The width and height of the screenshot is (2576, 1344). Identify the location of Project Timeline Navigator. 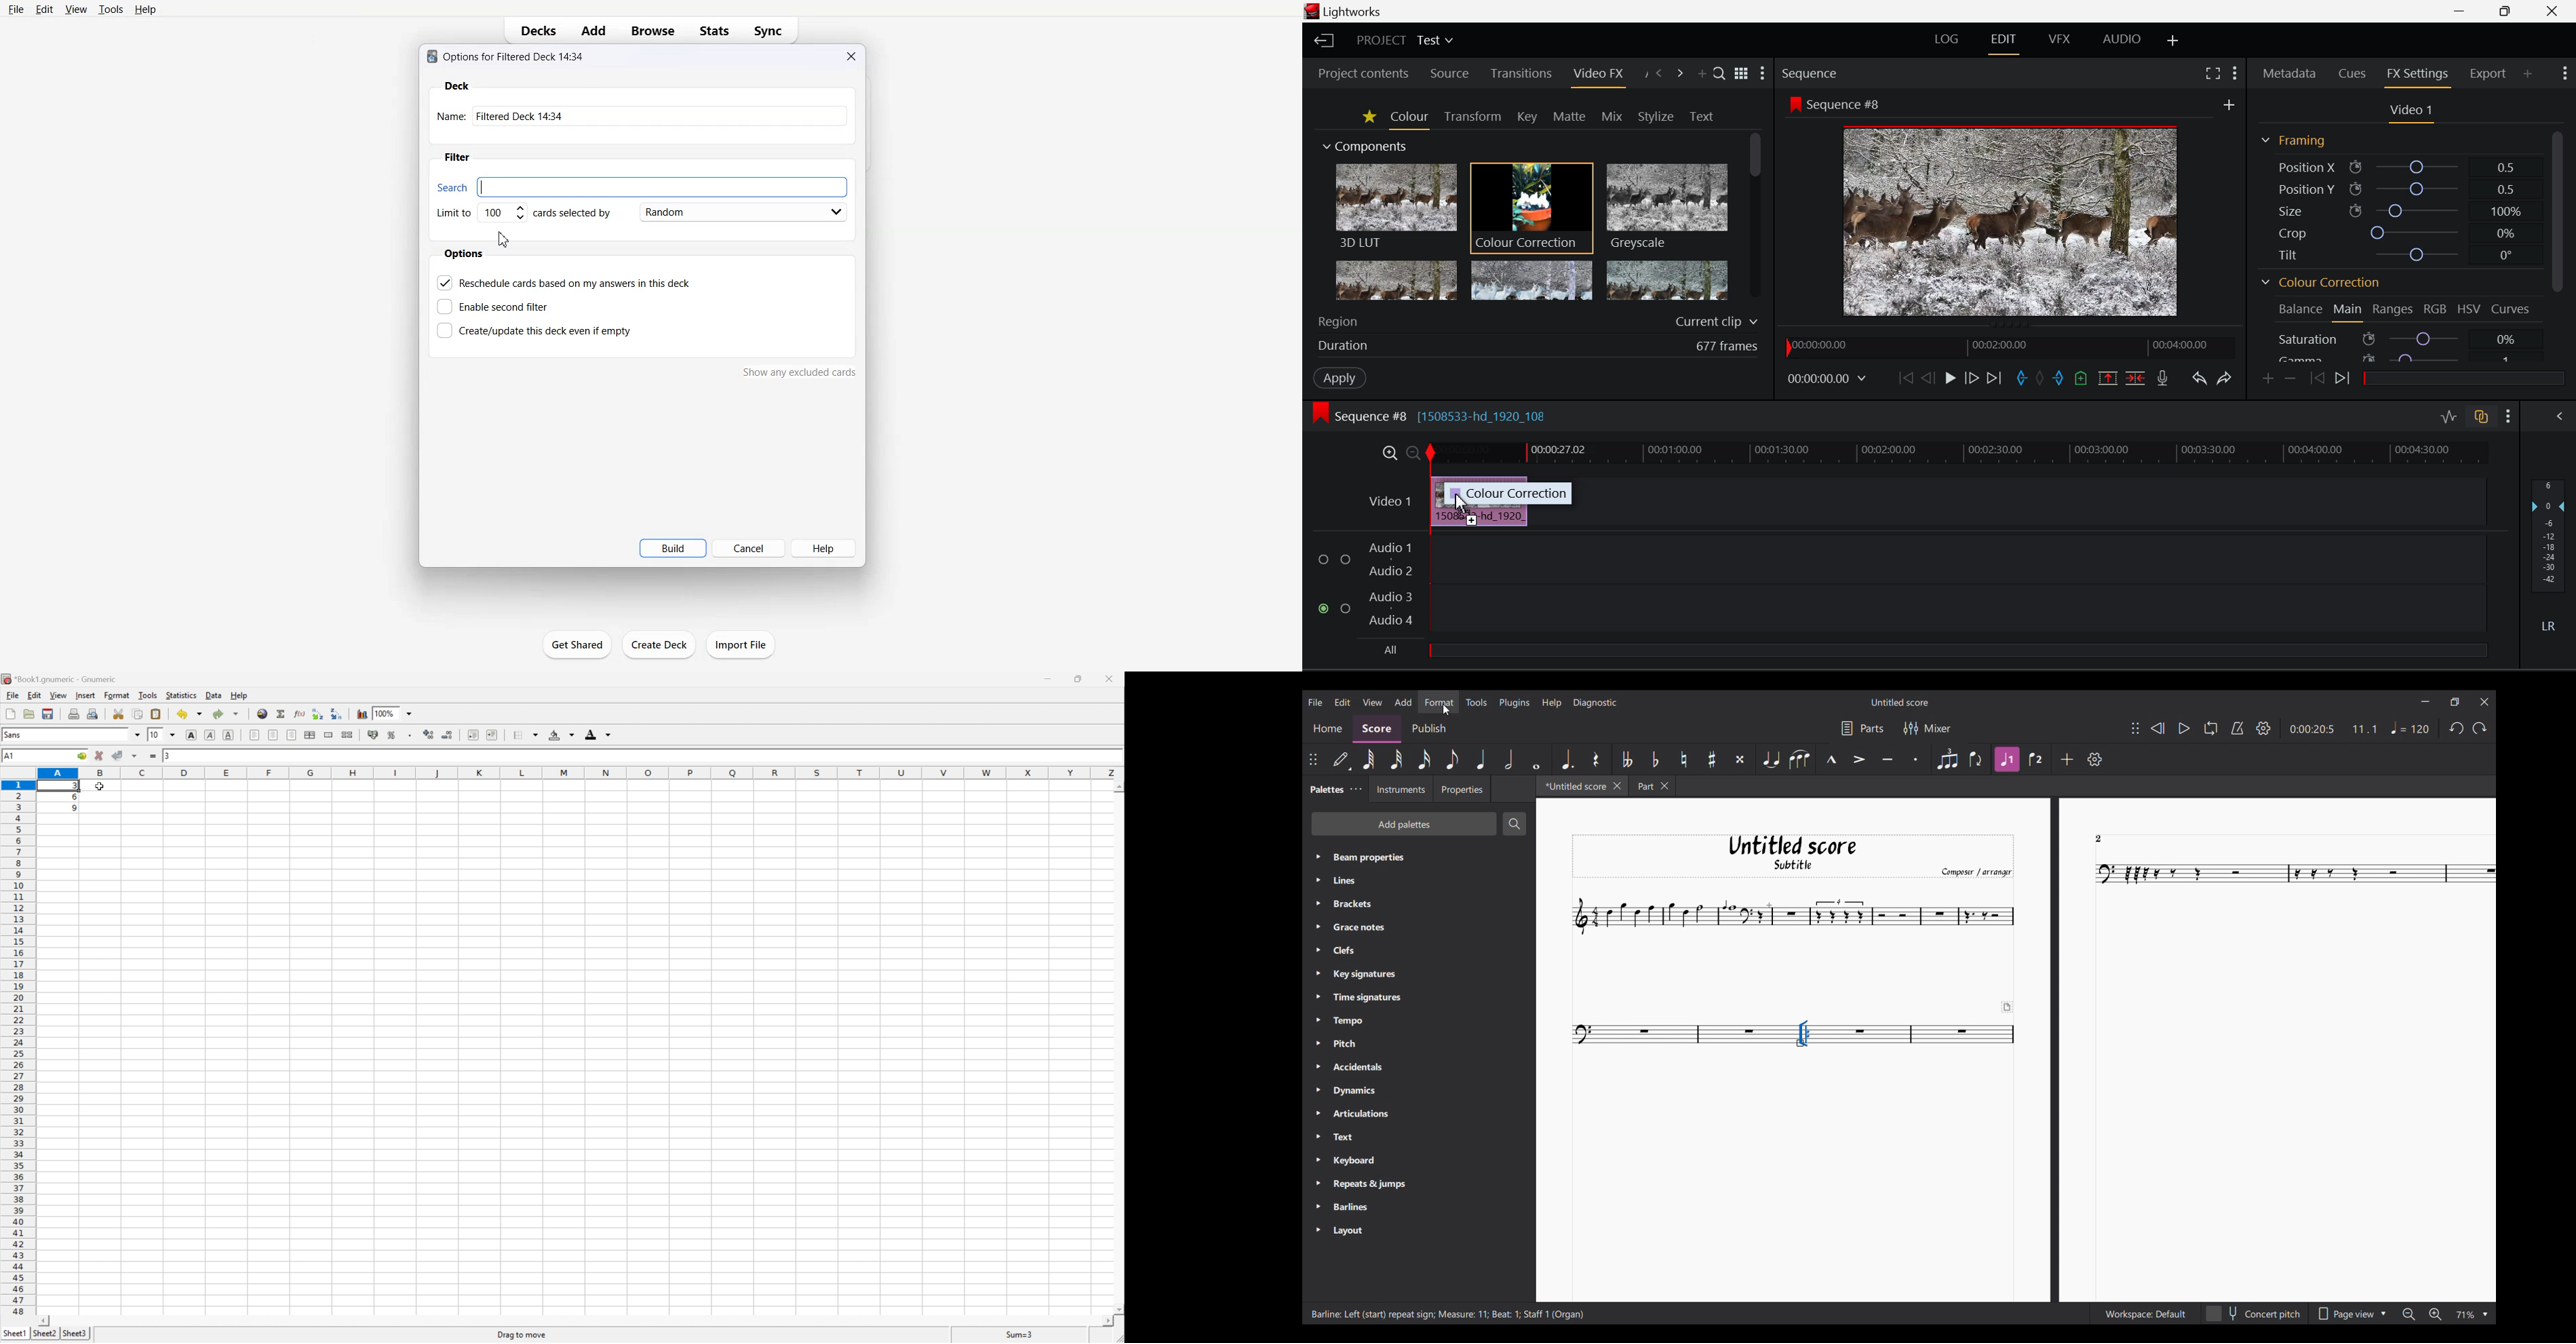
(2011, 346).